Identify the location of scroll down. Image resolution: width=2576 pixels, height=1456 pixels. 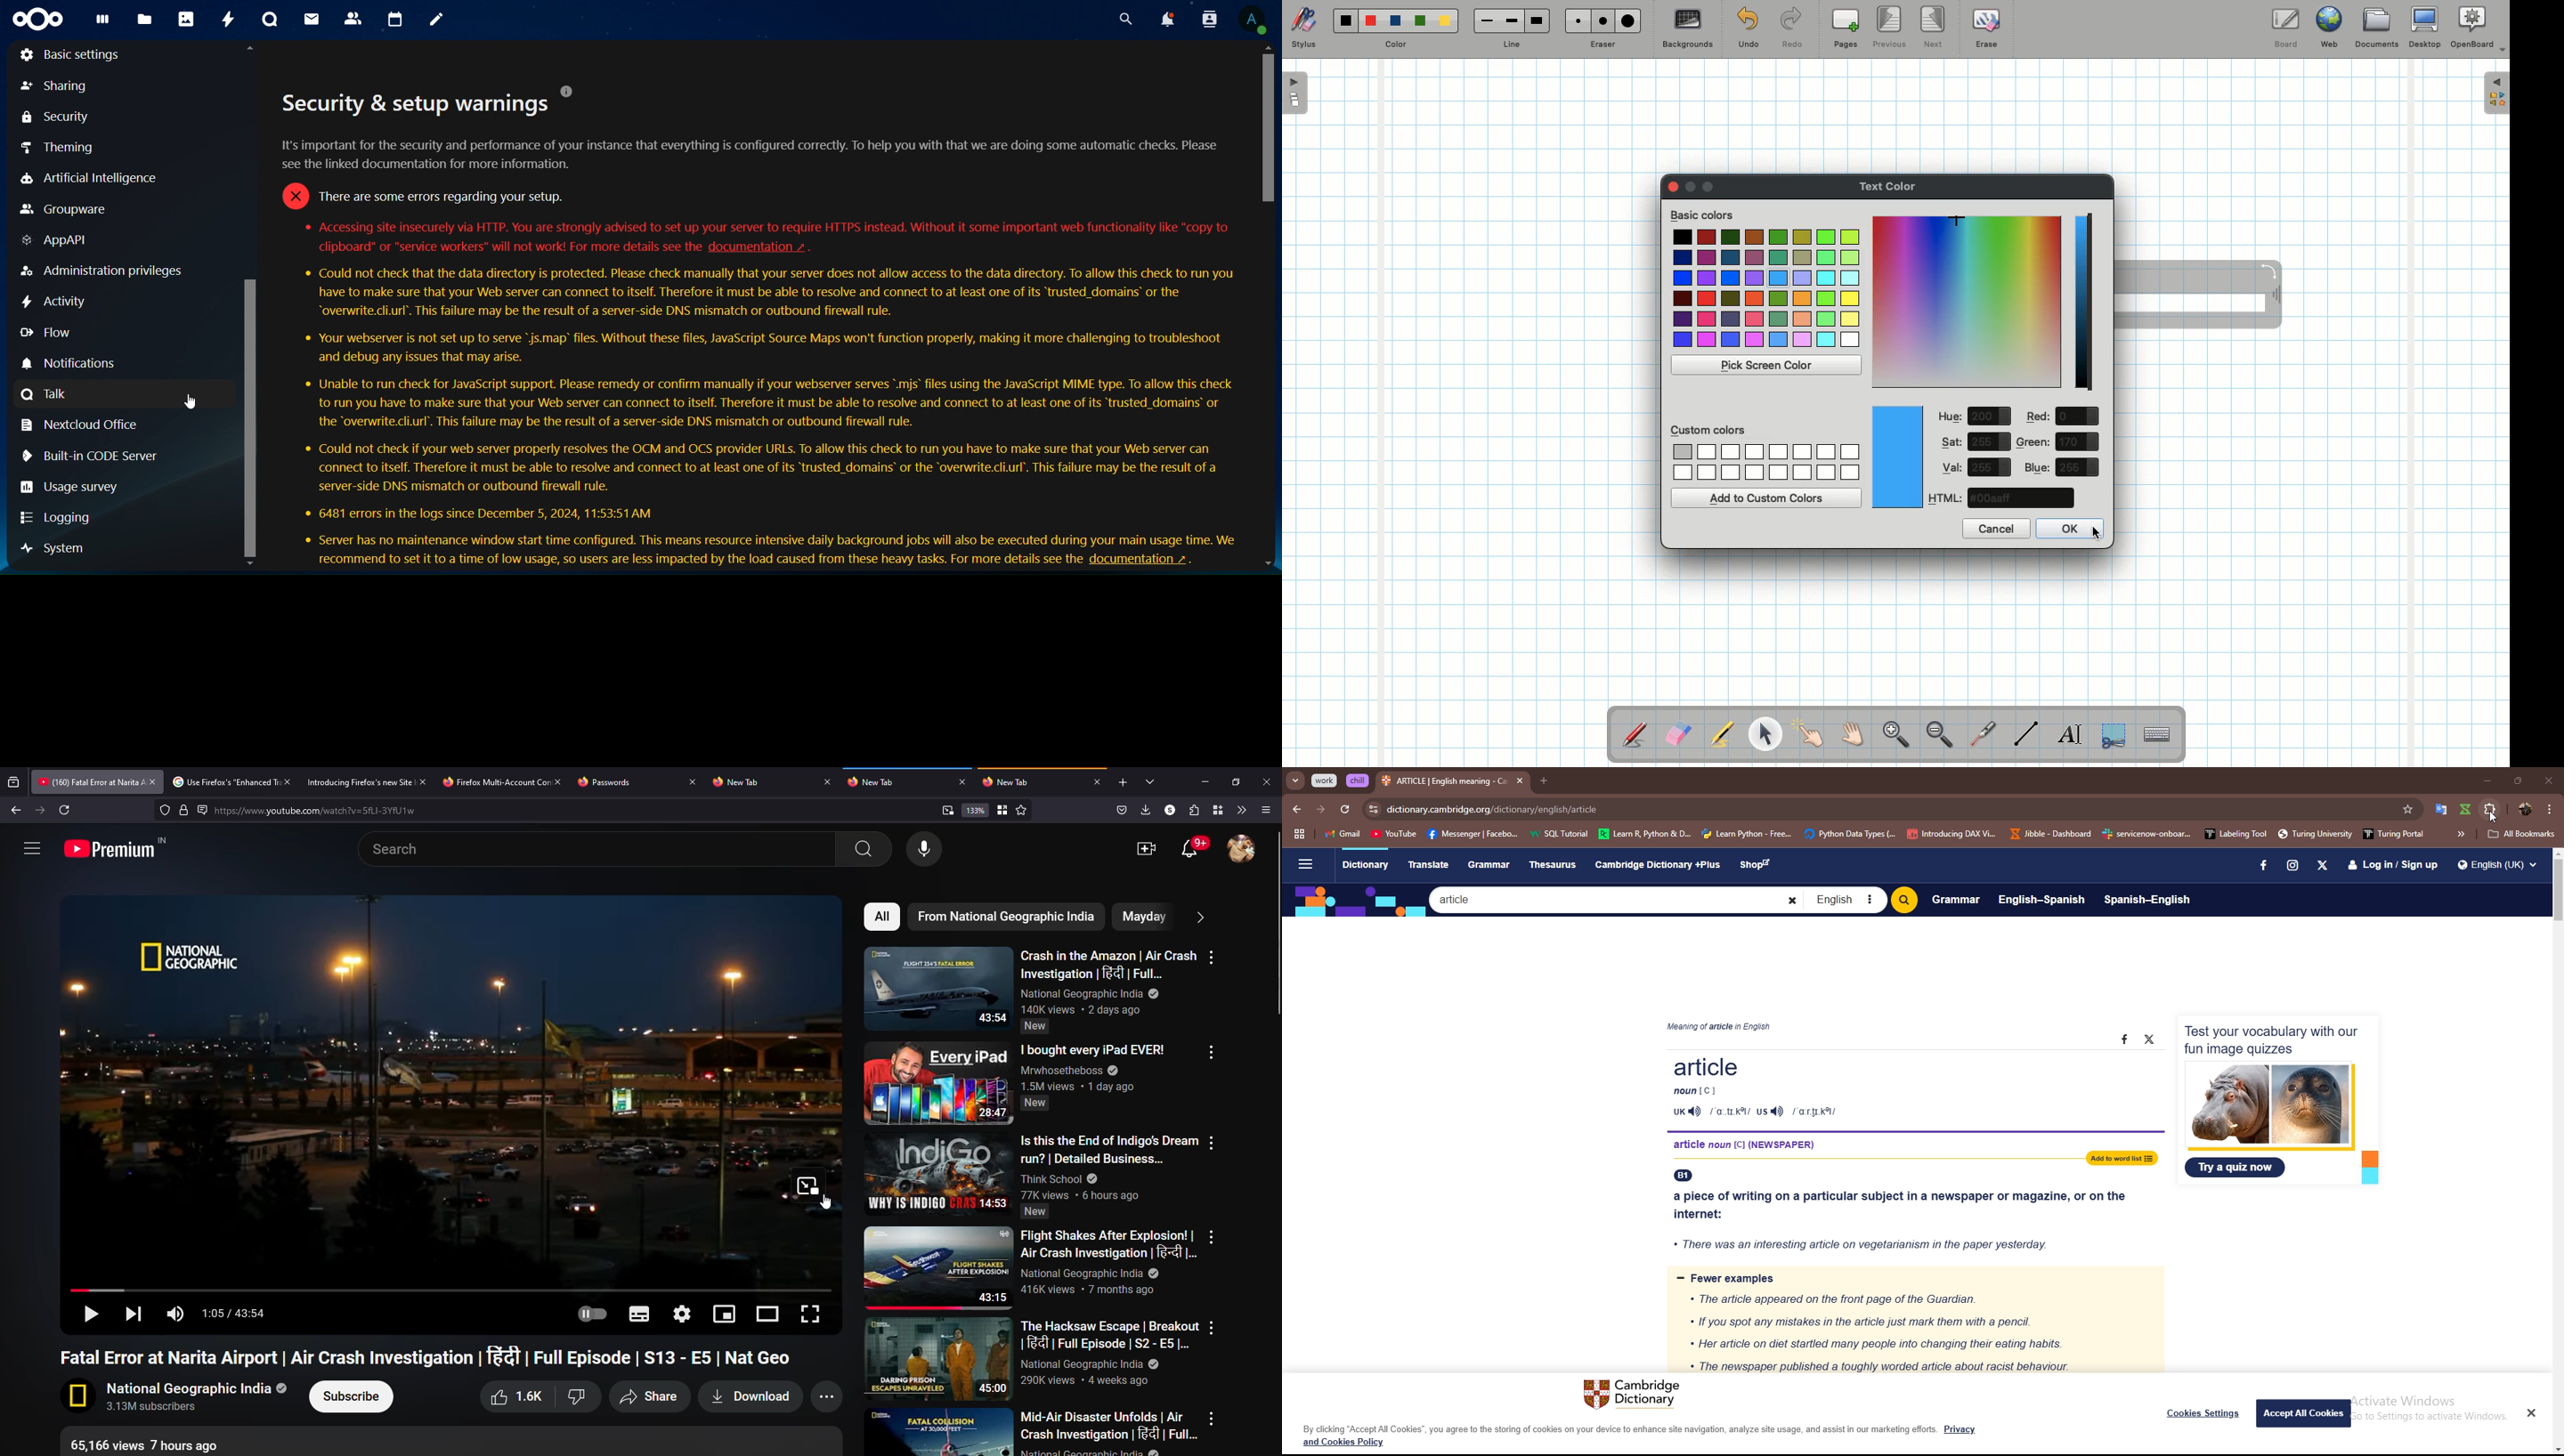
(2556, 1450).